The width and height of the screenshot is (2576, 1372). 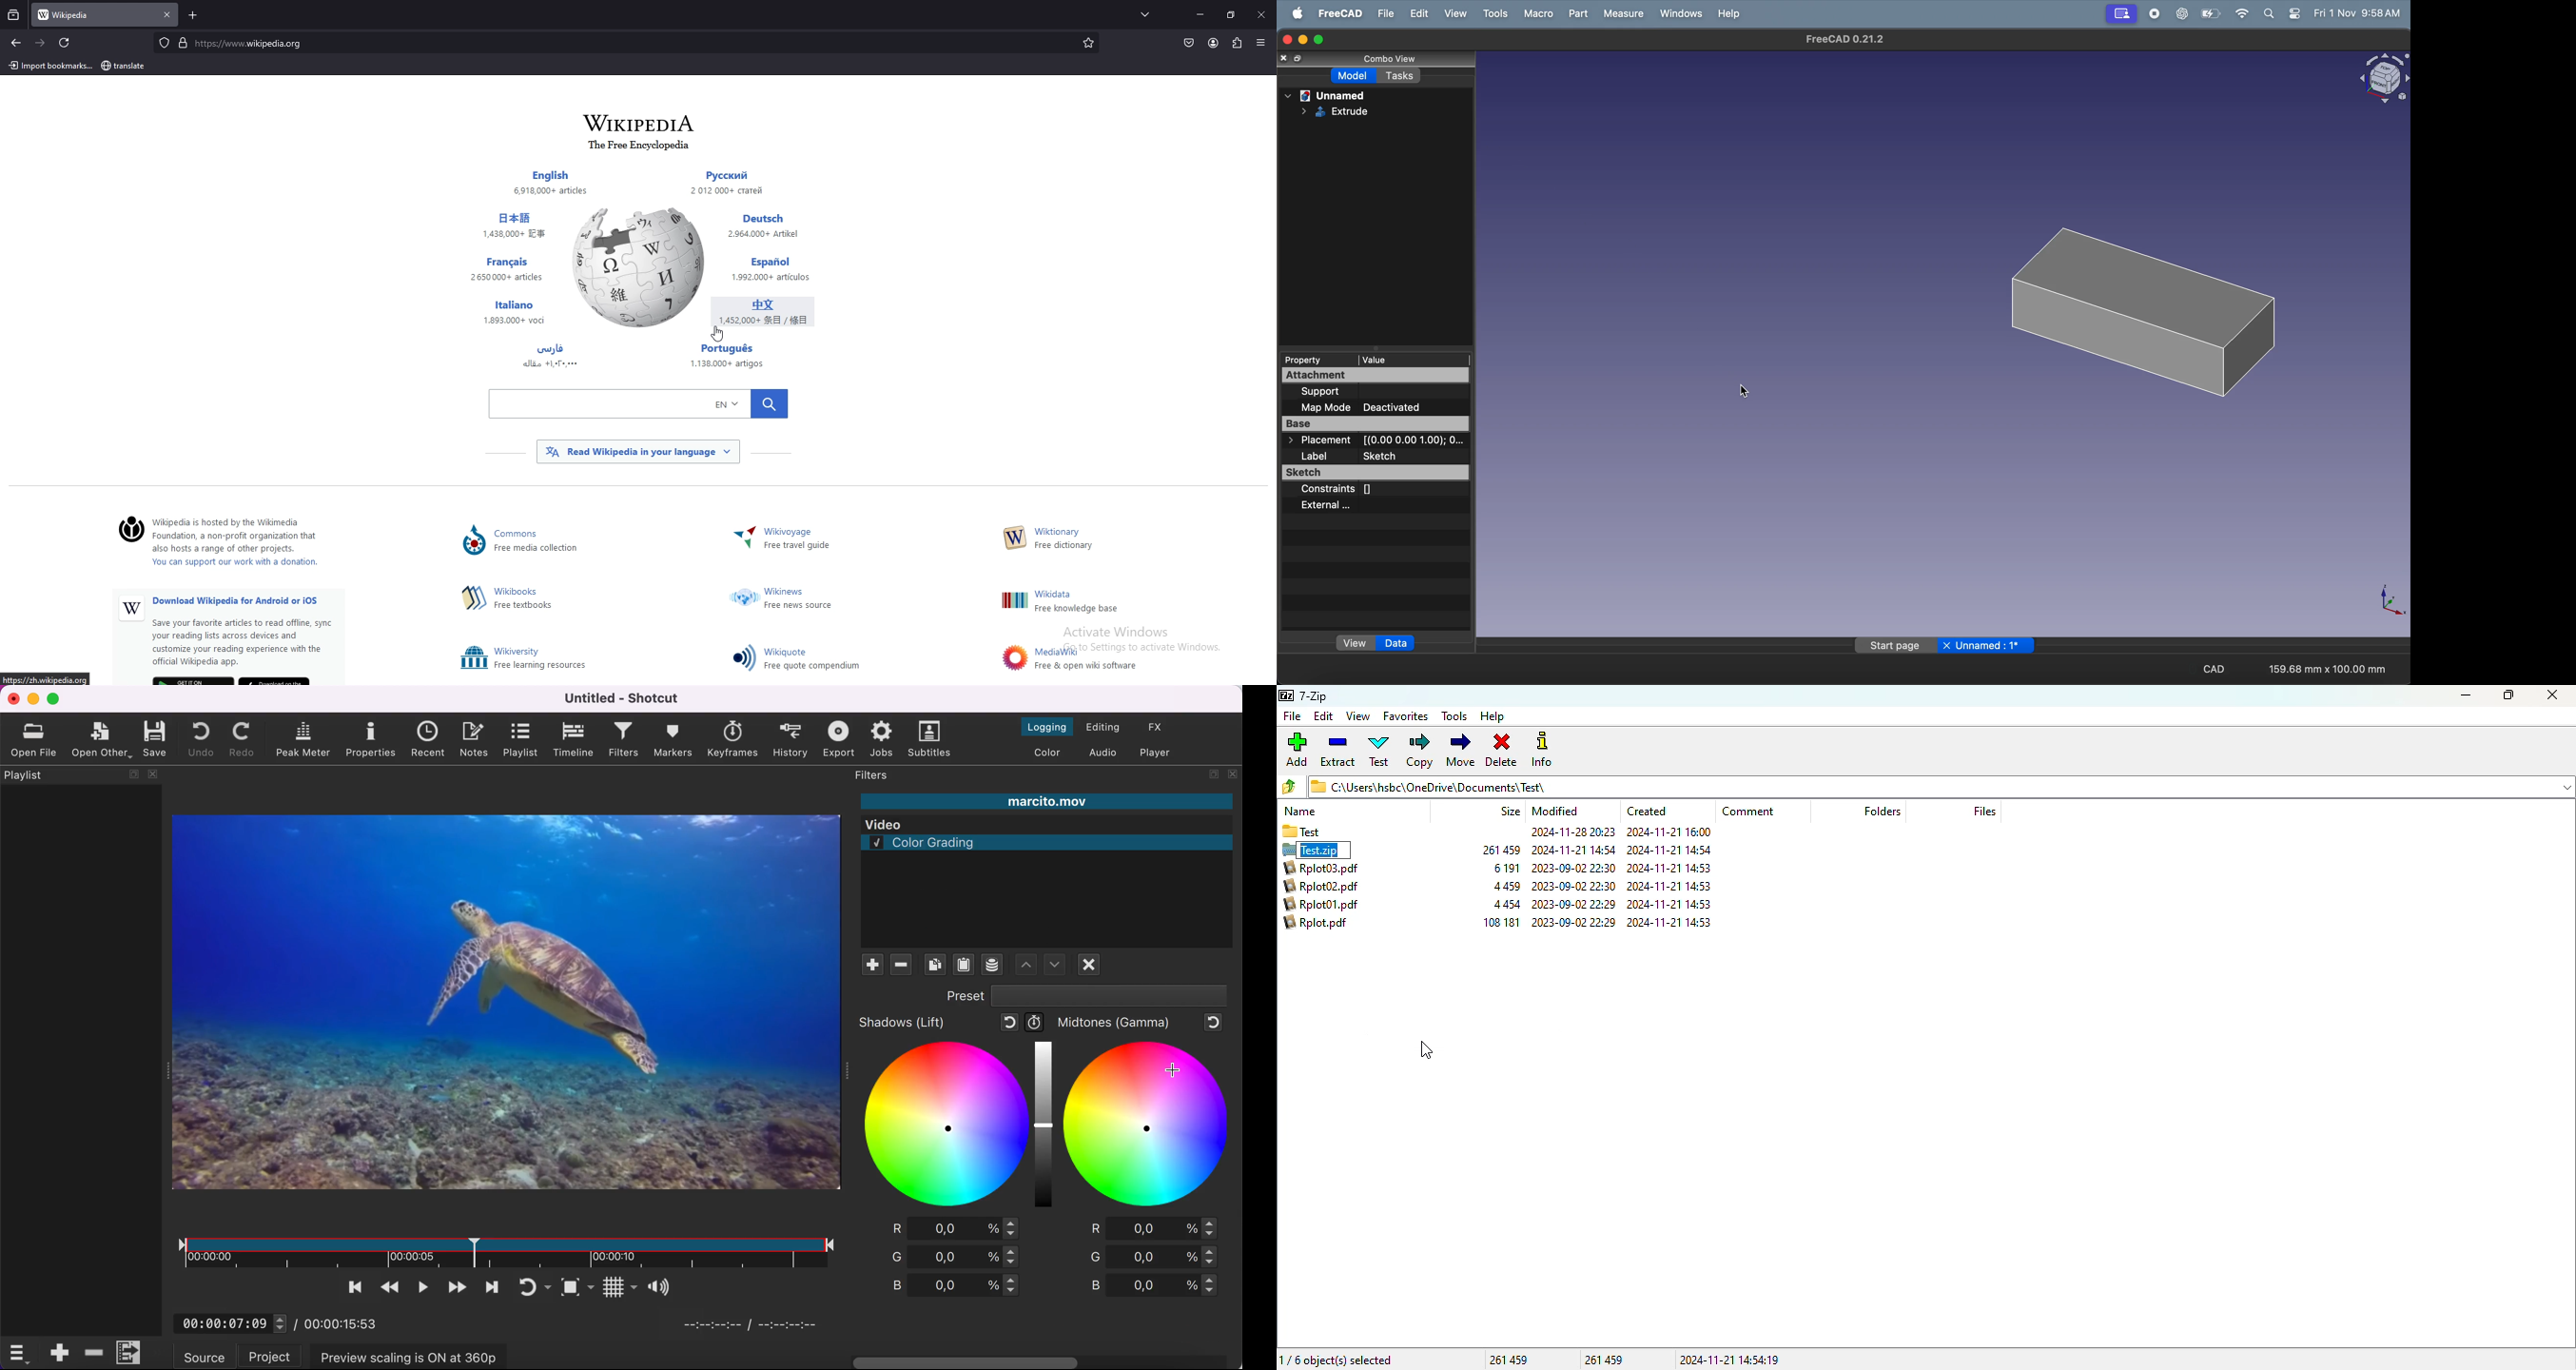 What do you see at coordinates (194, 15) in the screenshot?
I see `add tab` at bounding box center [194, 15].